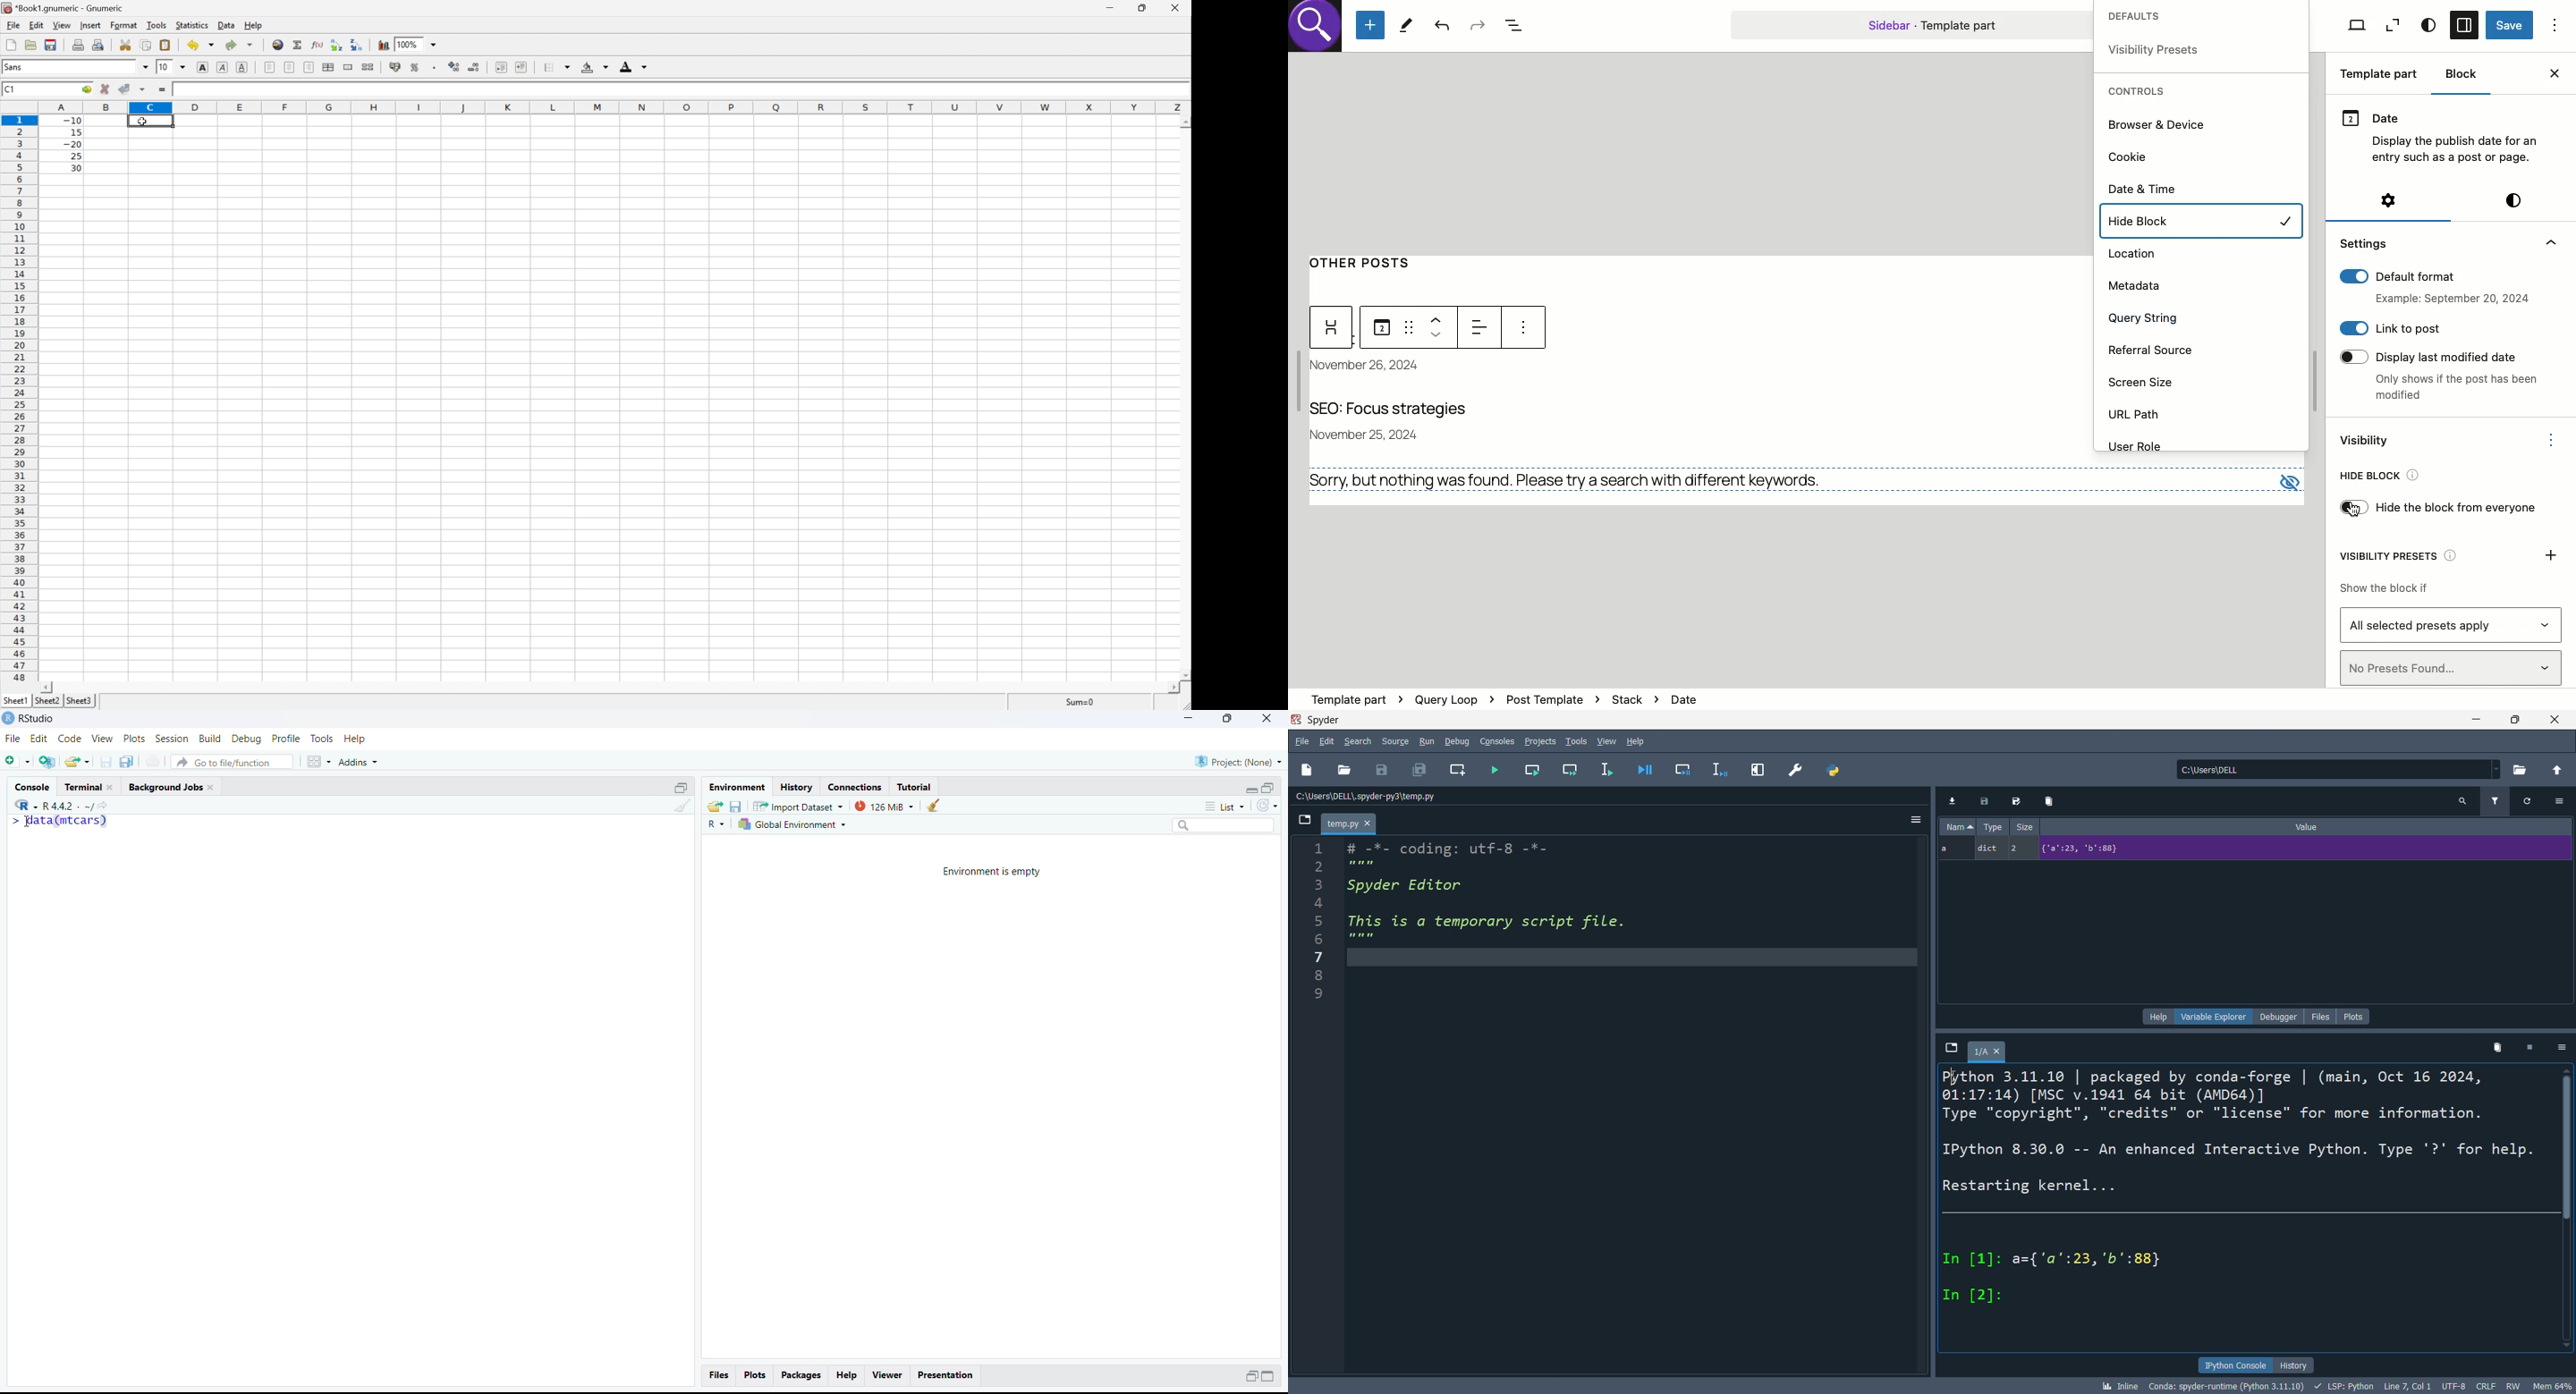 The height and width of the screenshot is (1400, 2576). I want to click on load workspace, so click(714, 806).